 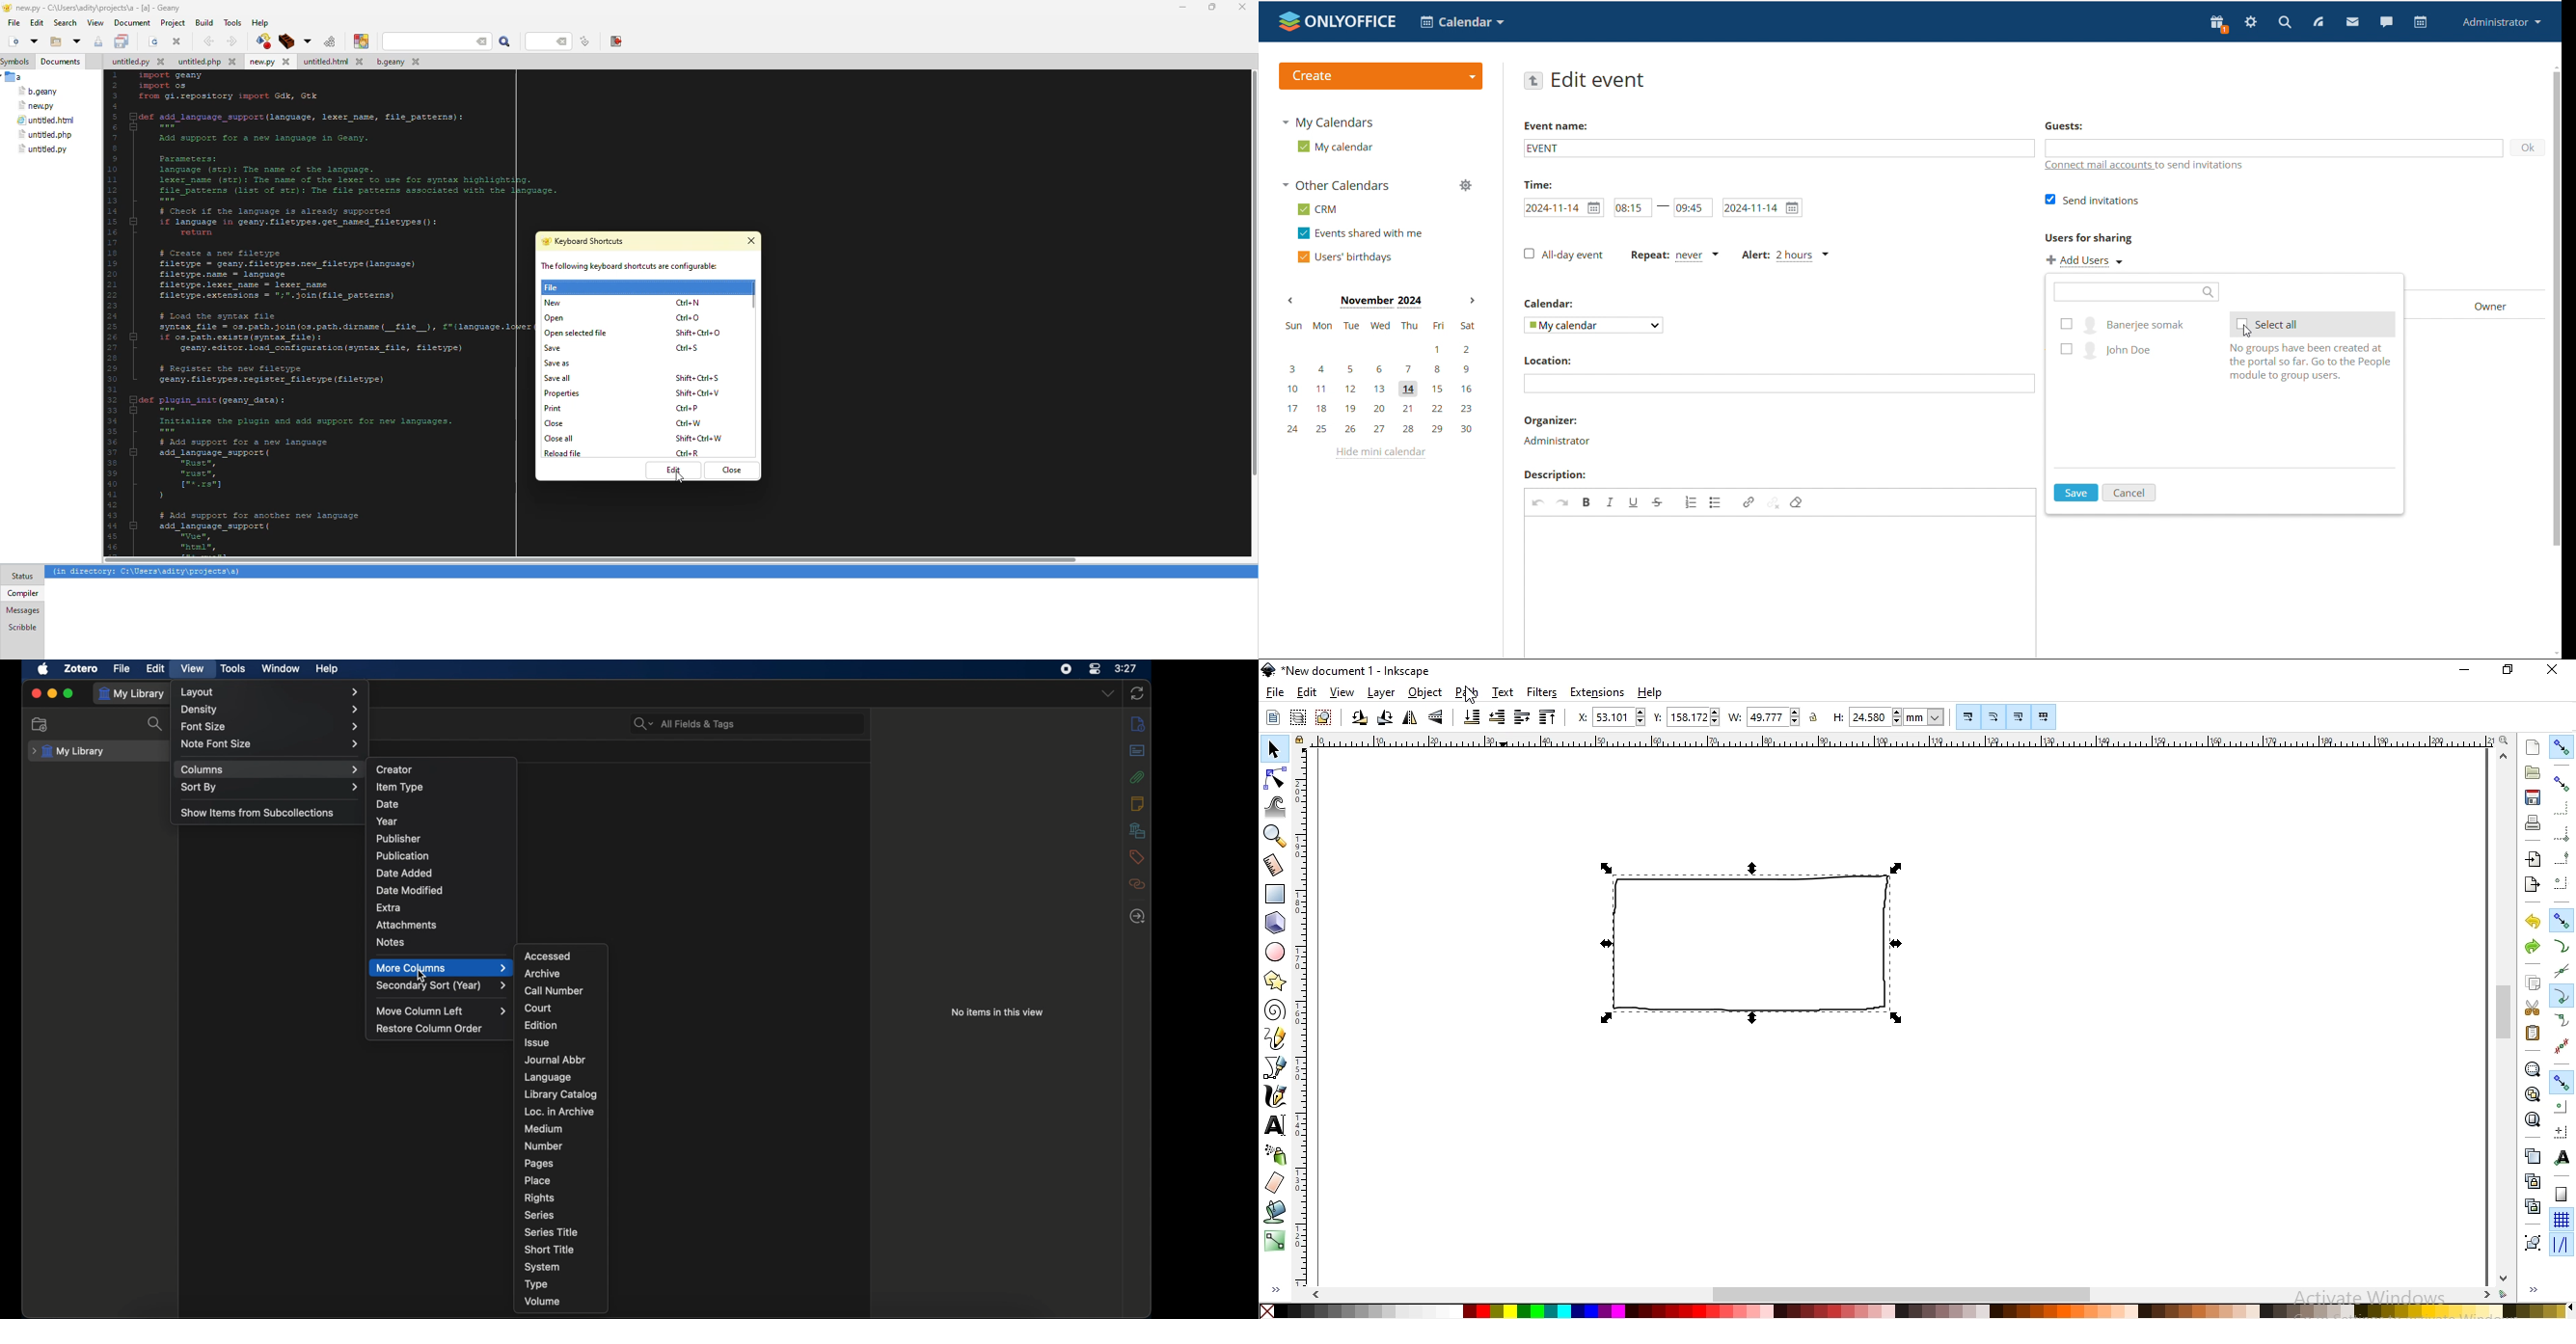 I want to click on manage, so click(x=1466, y=185).